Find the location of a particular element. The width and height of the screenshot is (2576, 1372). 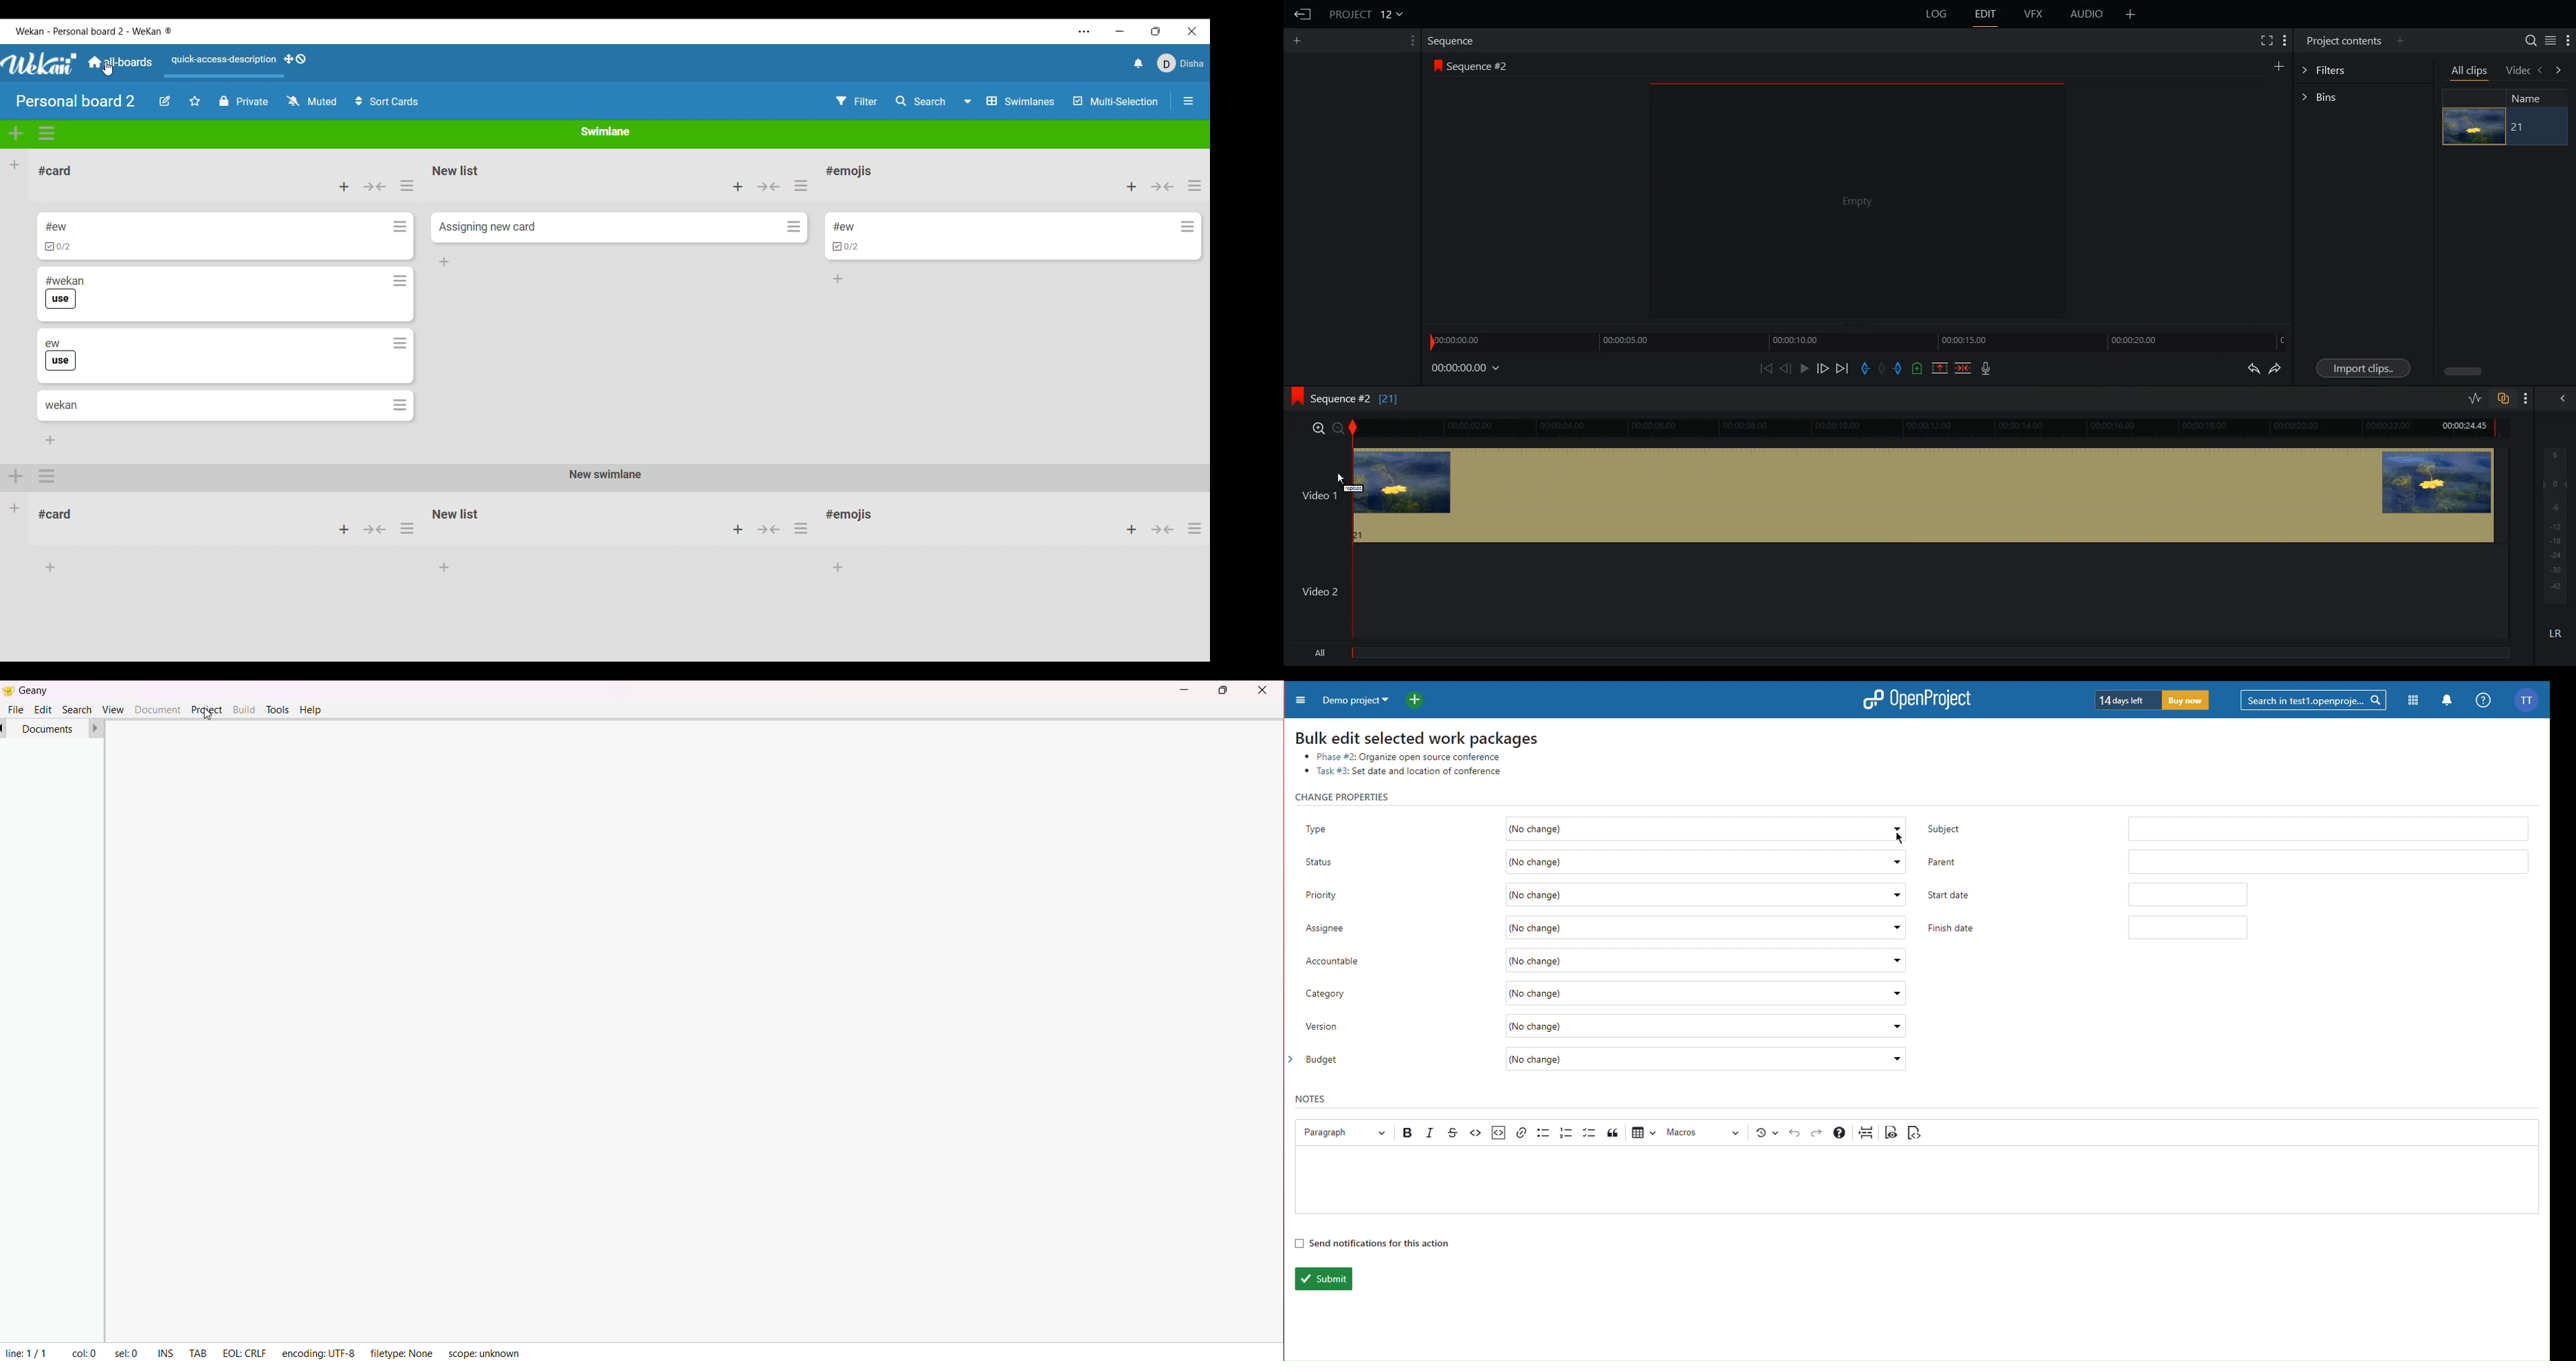

Current account  is located at coordinates (1180, 64).